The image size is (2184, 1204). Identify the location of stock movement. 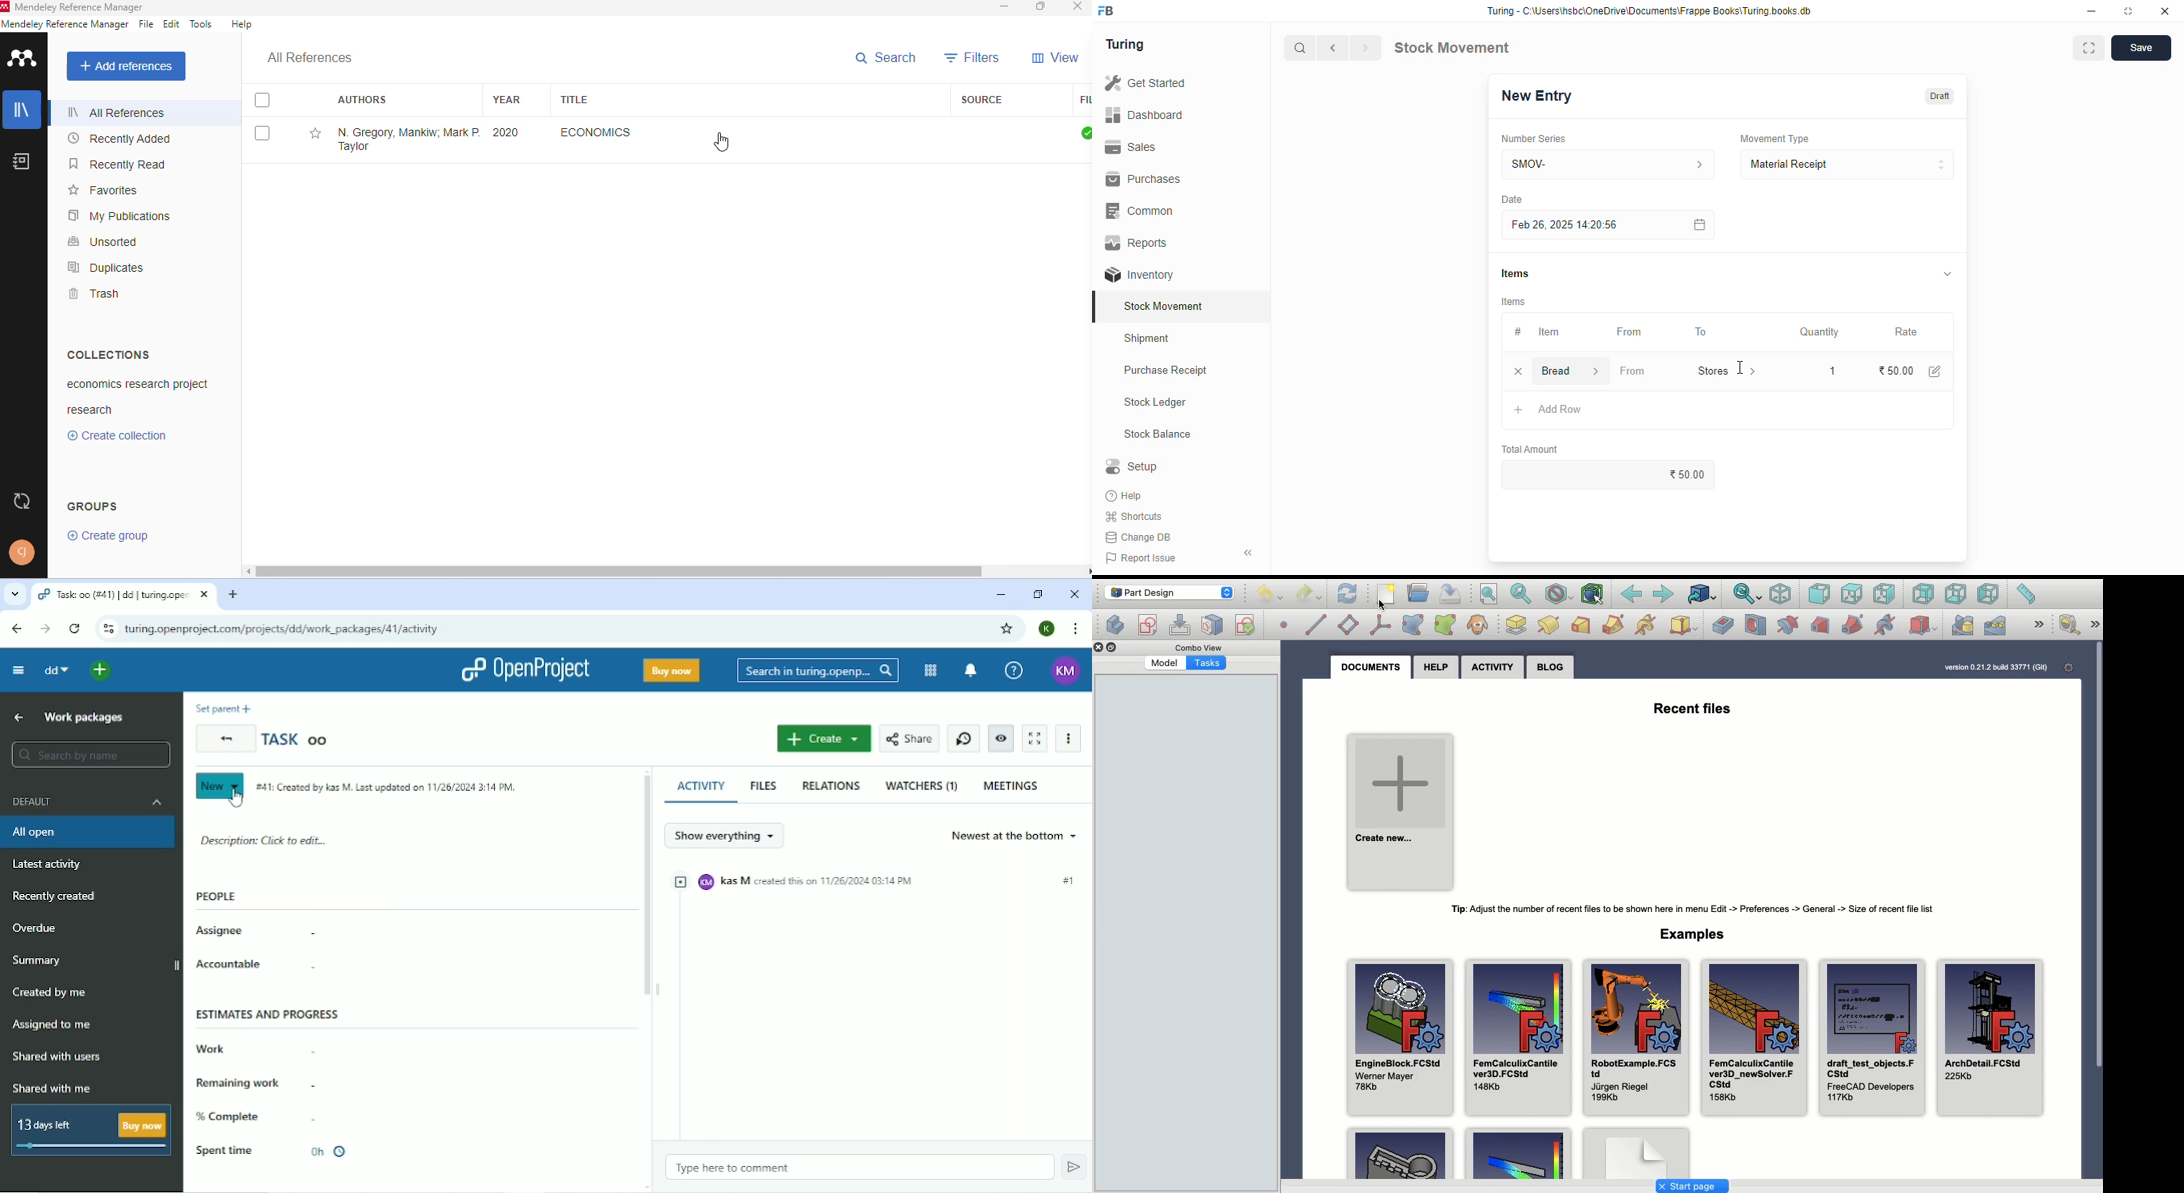
(1451, 47).